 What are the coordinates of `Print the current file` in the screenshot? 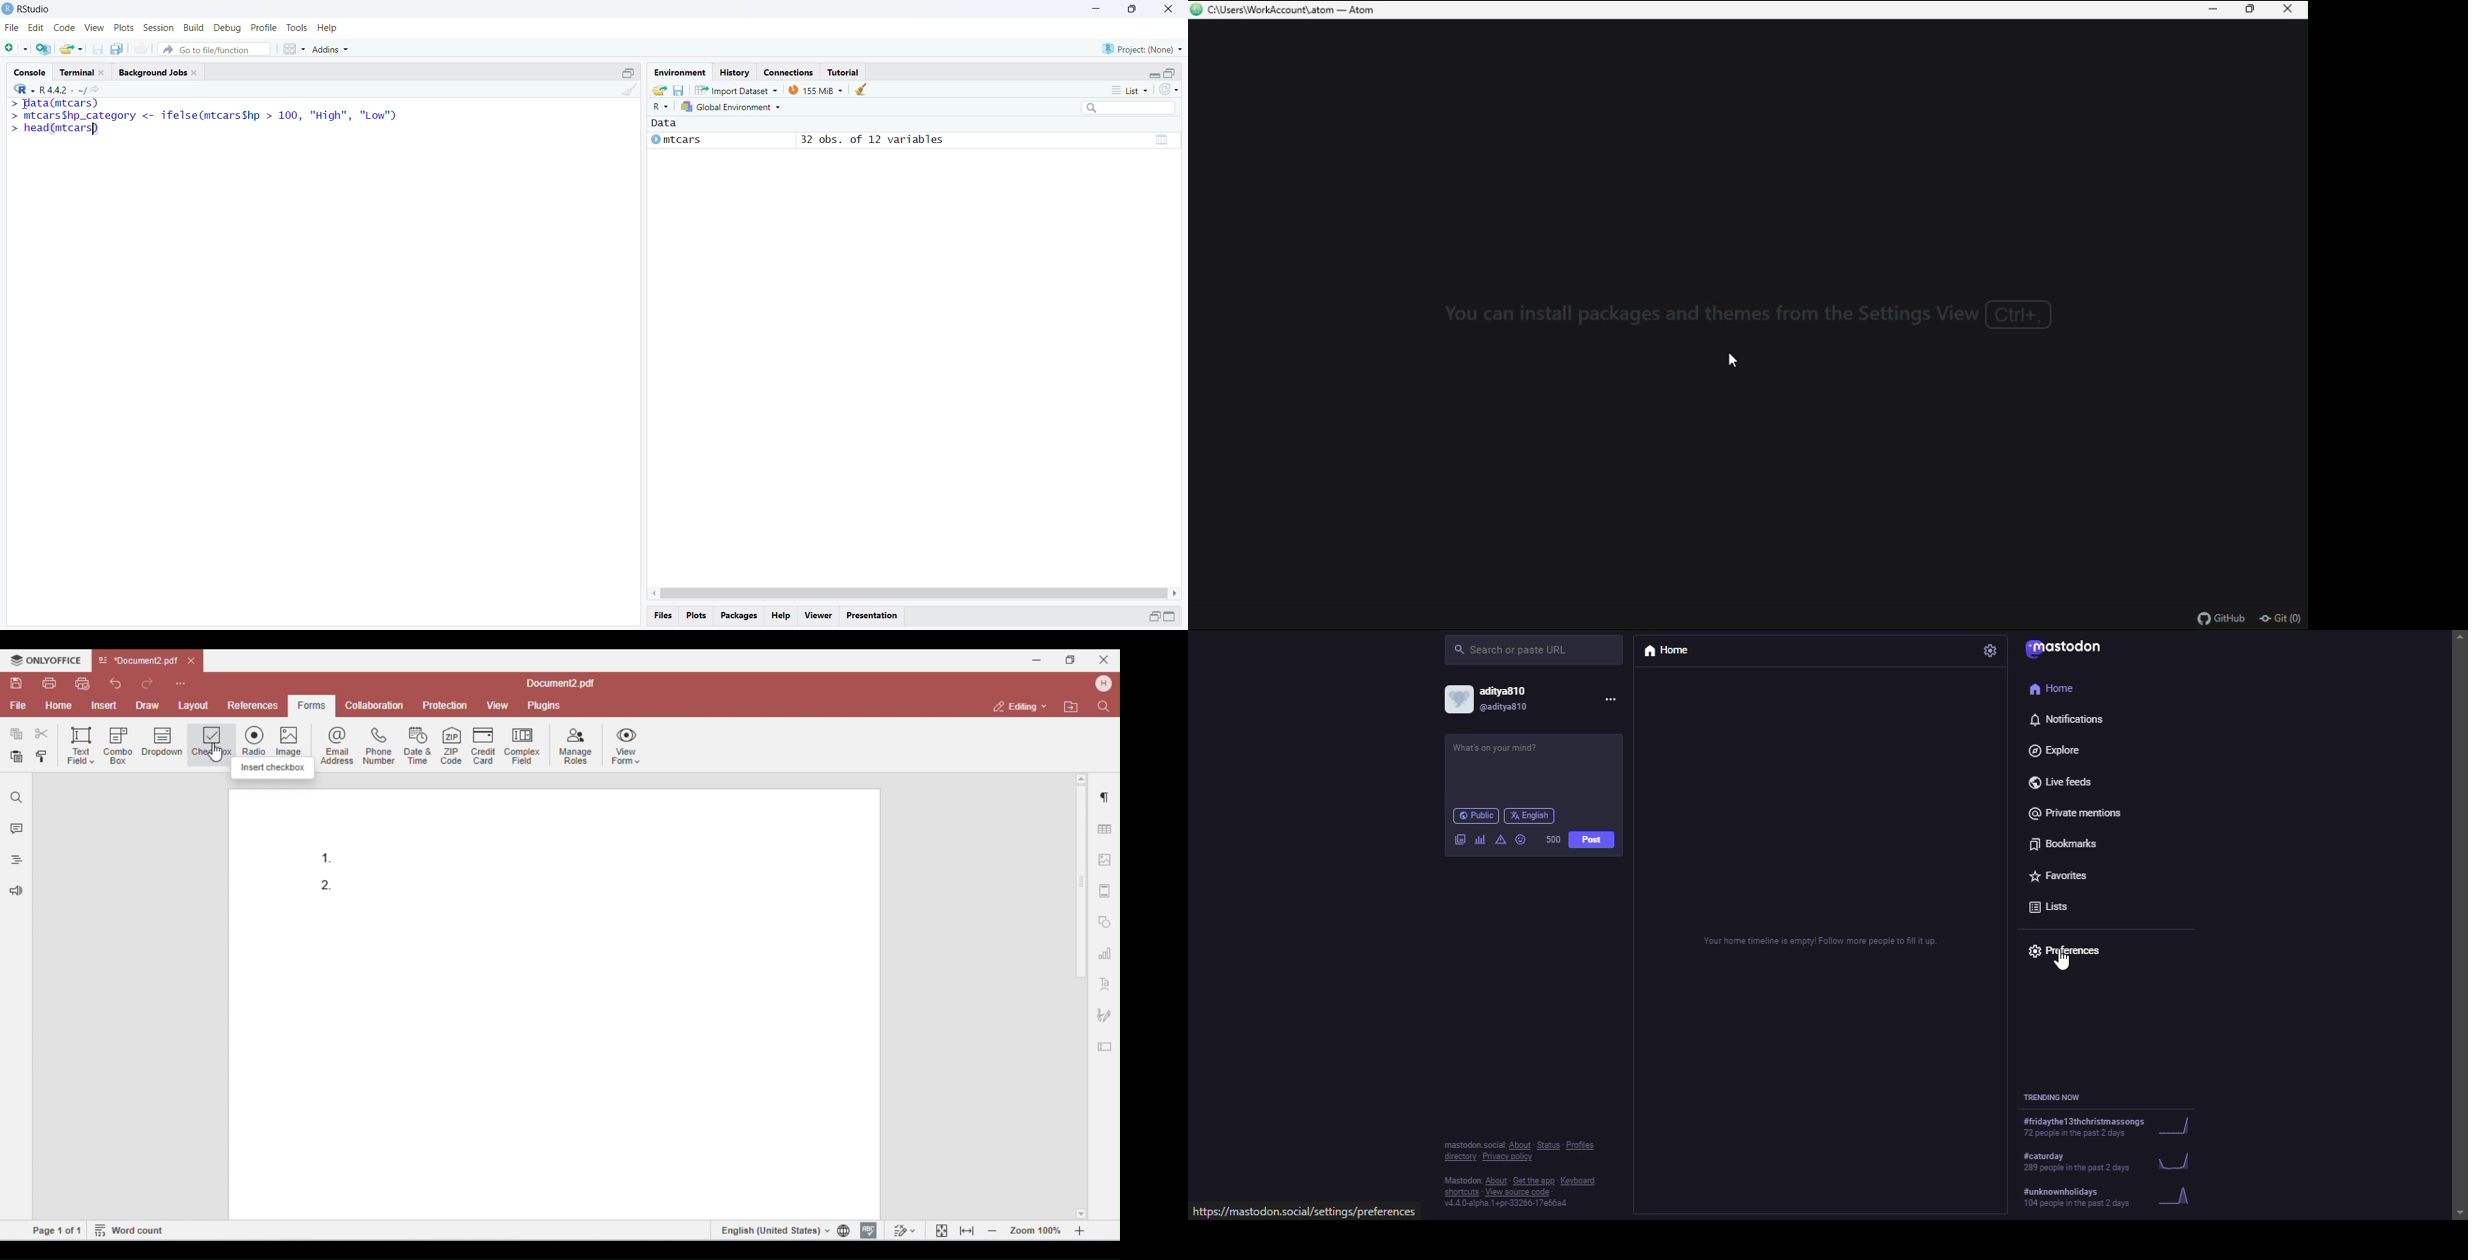 It's located at (142, 51).